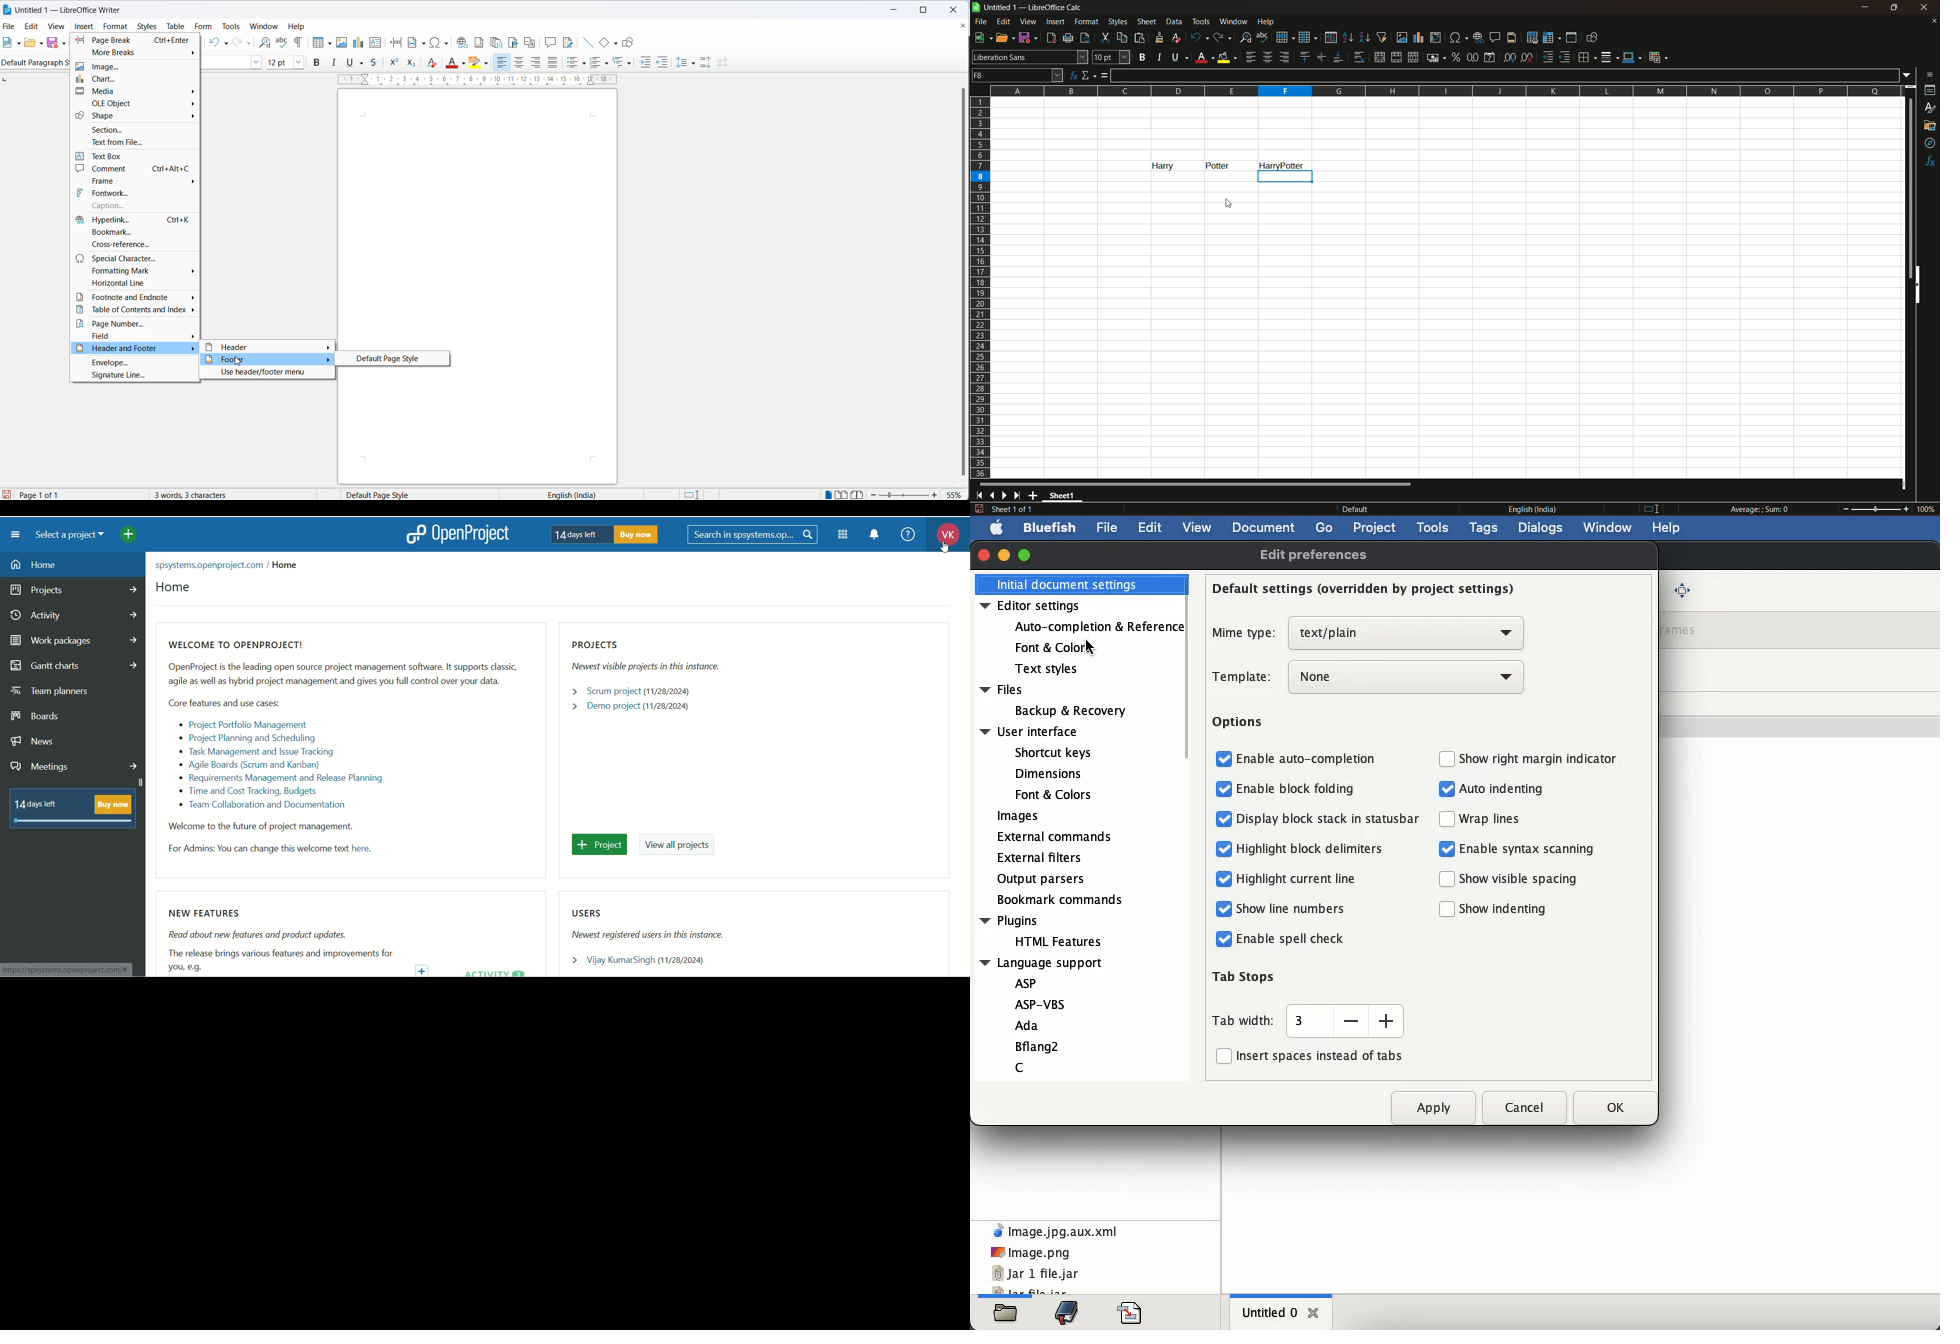 The height and width of the screenshot is (1344, 1960). What do you see at coordinates (1489, 58) in the screenshot?
I see `format as date` at bounding box center [1489, 58].